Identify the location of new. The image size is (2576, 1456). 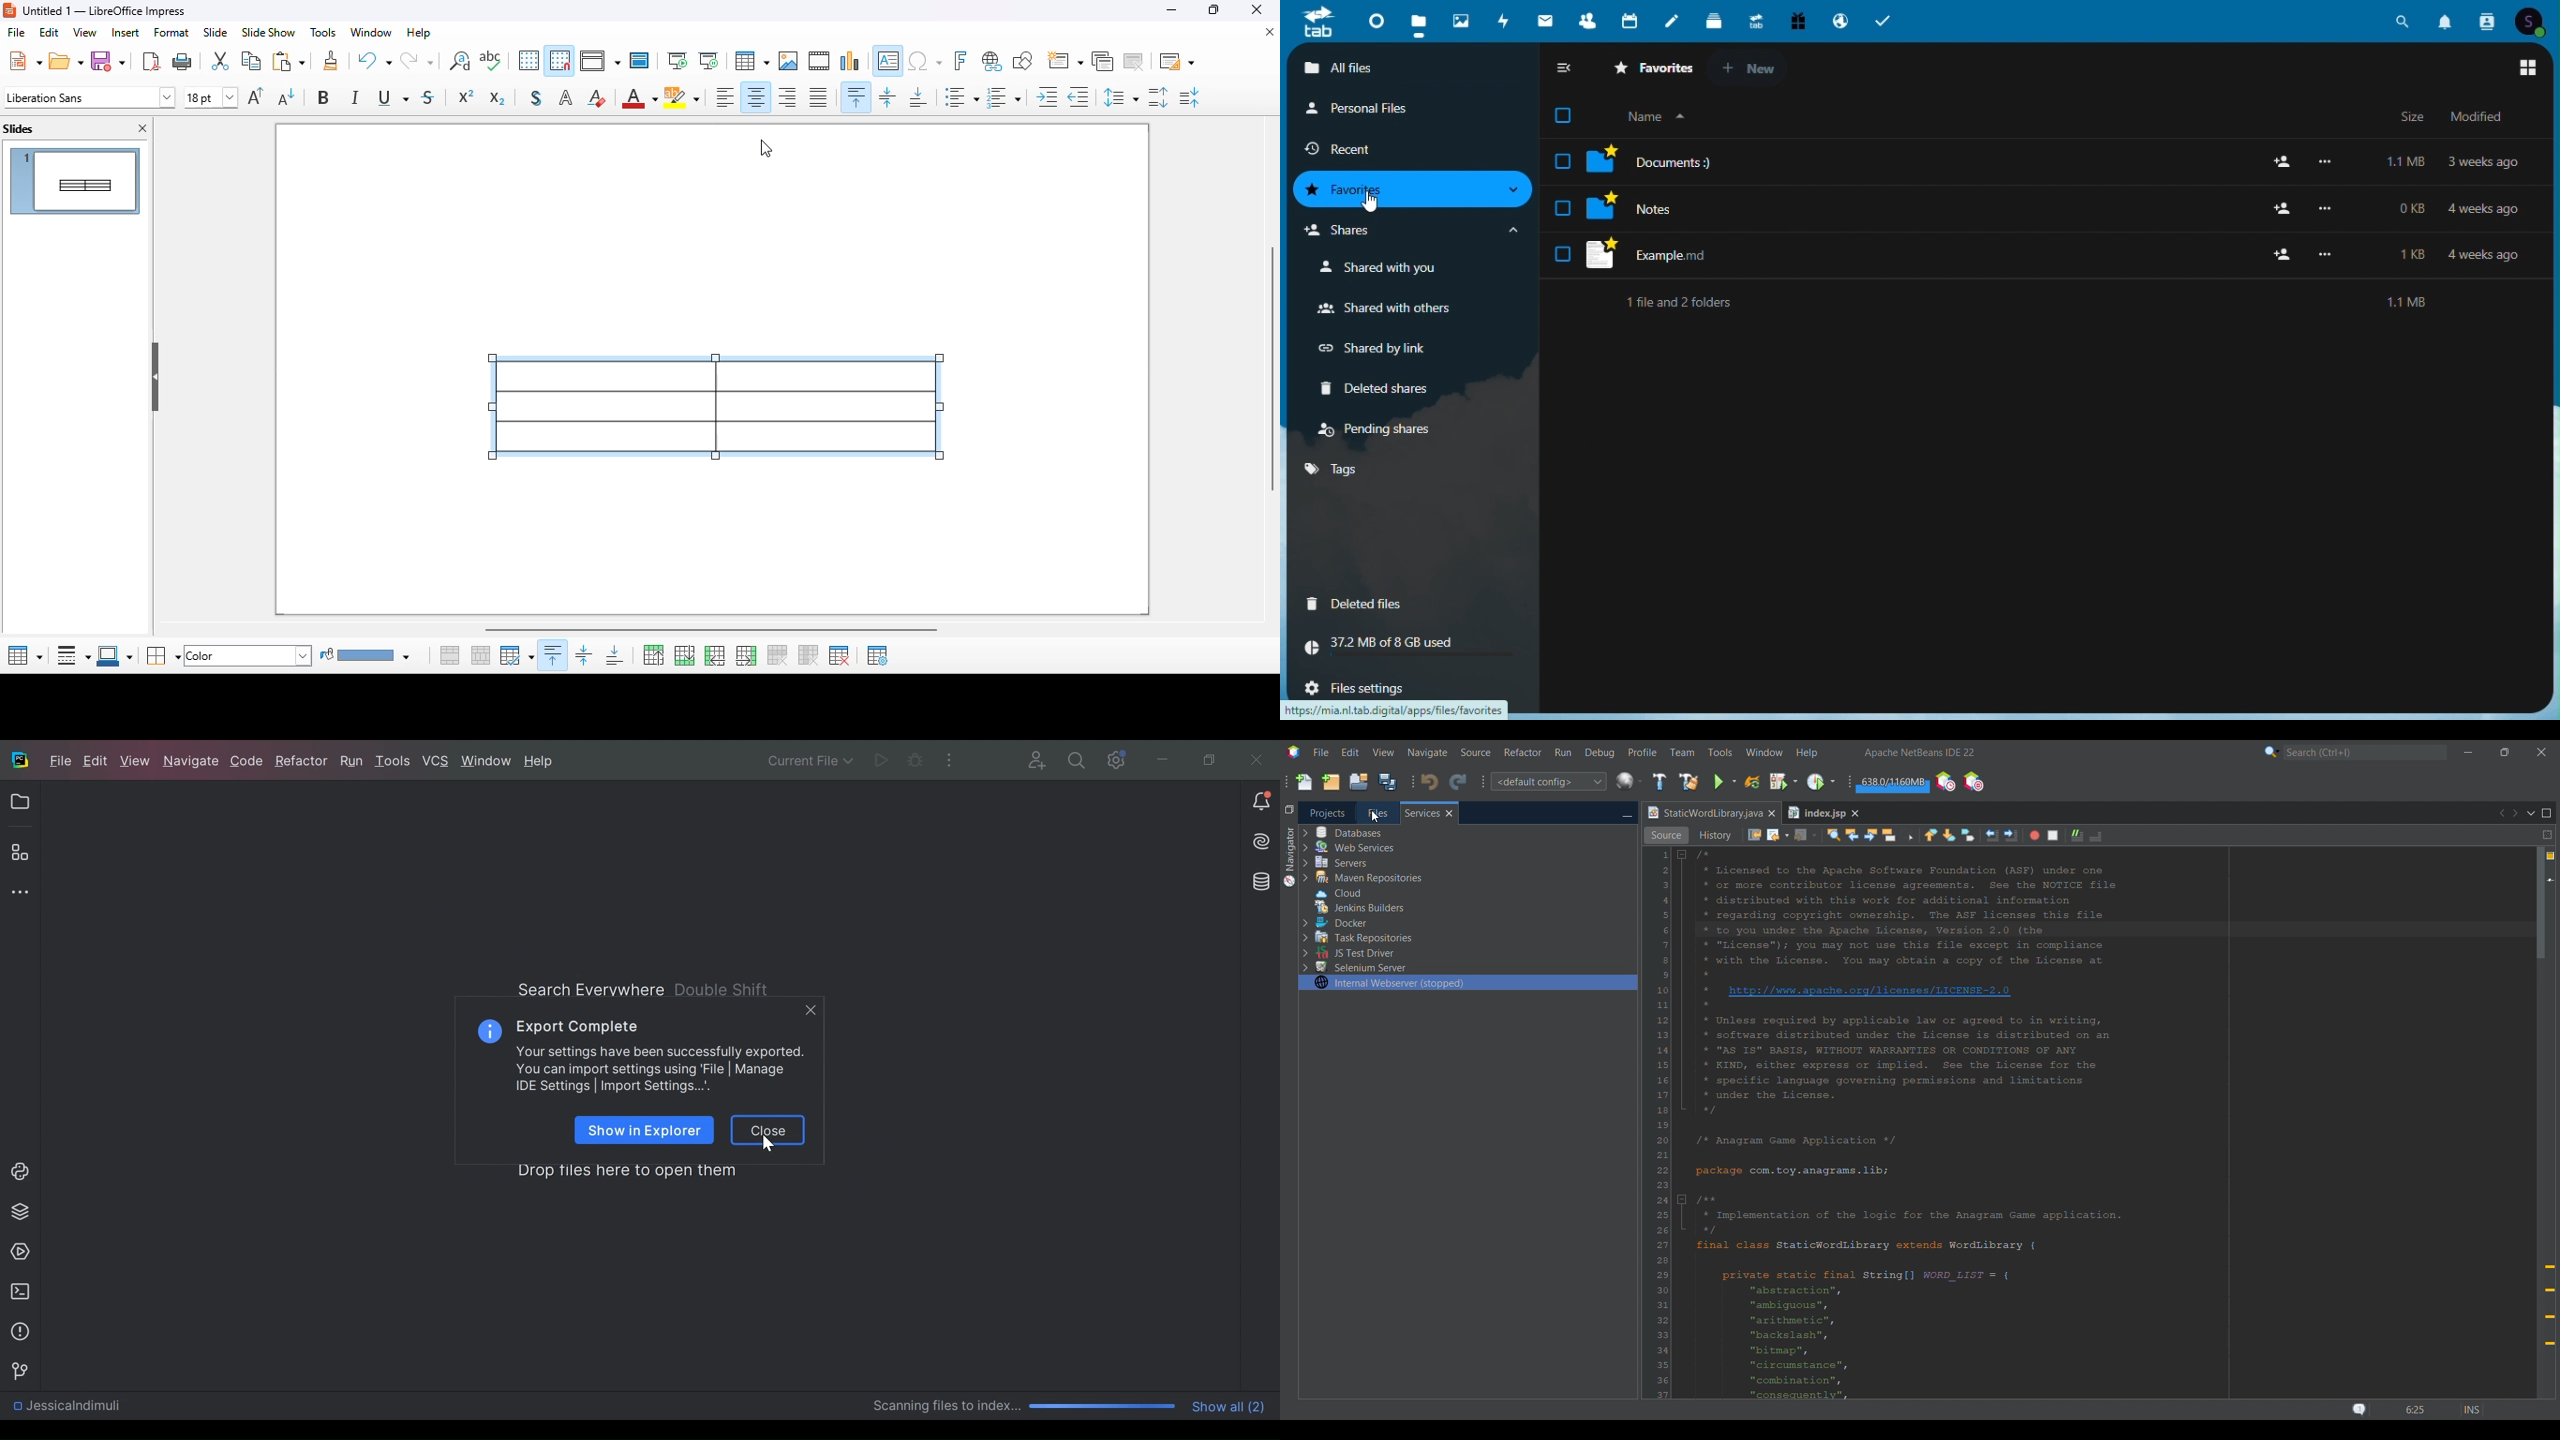
(24, 61).